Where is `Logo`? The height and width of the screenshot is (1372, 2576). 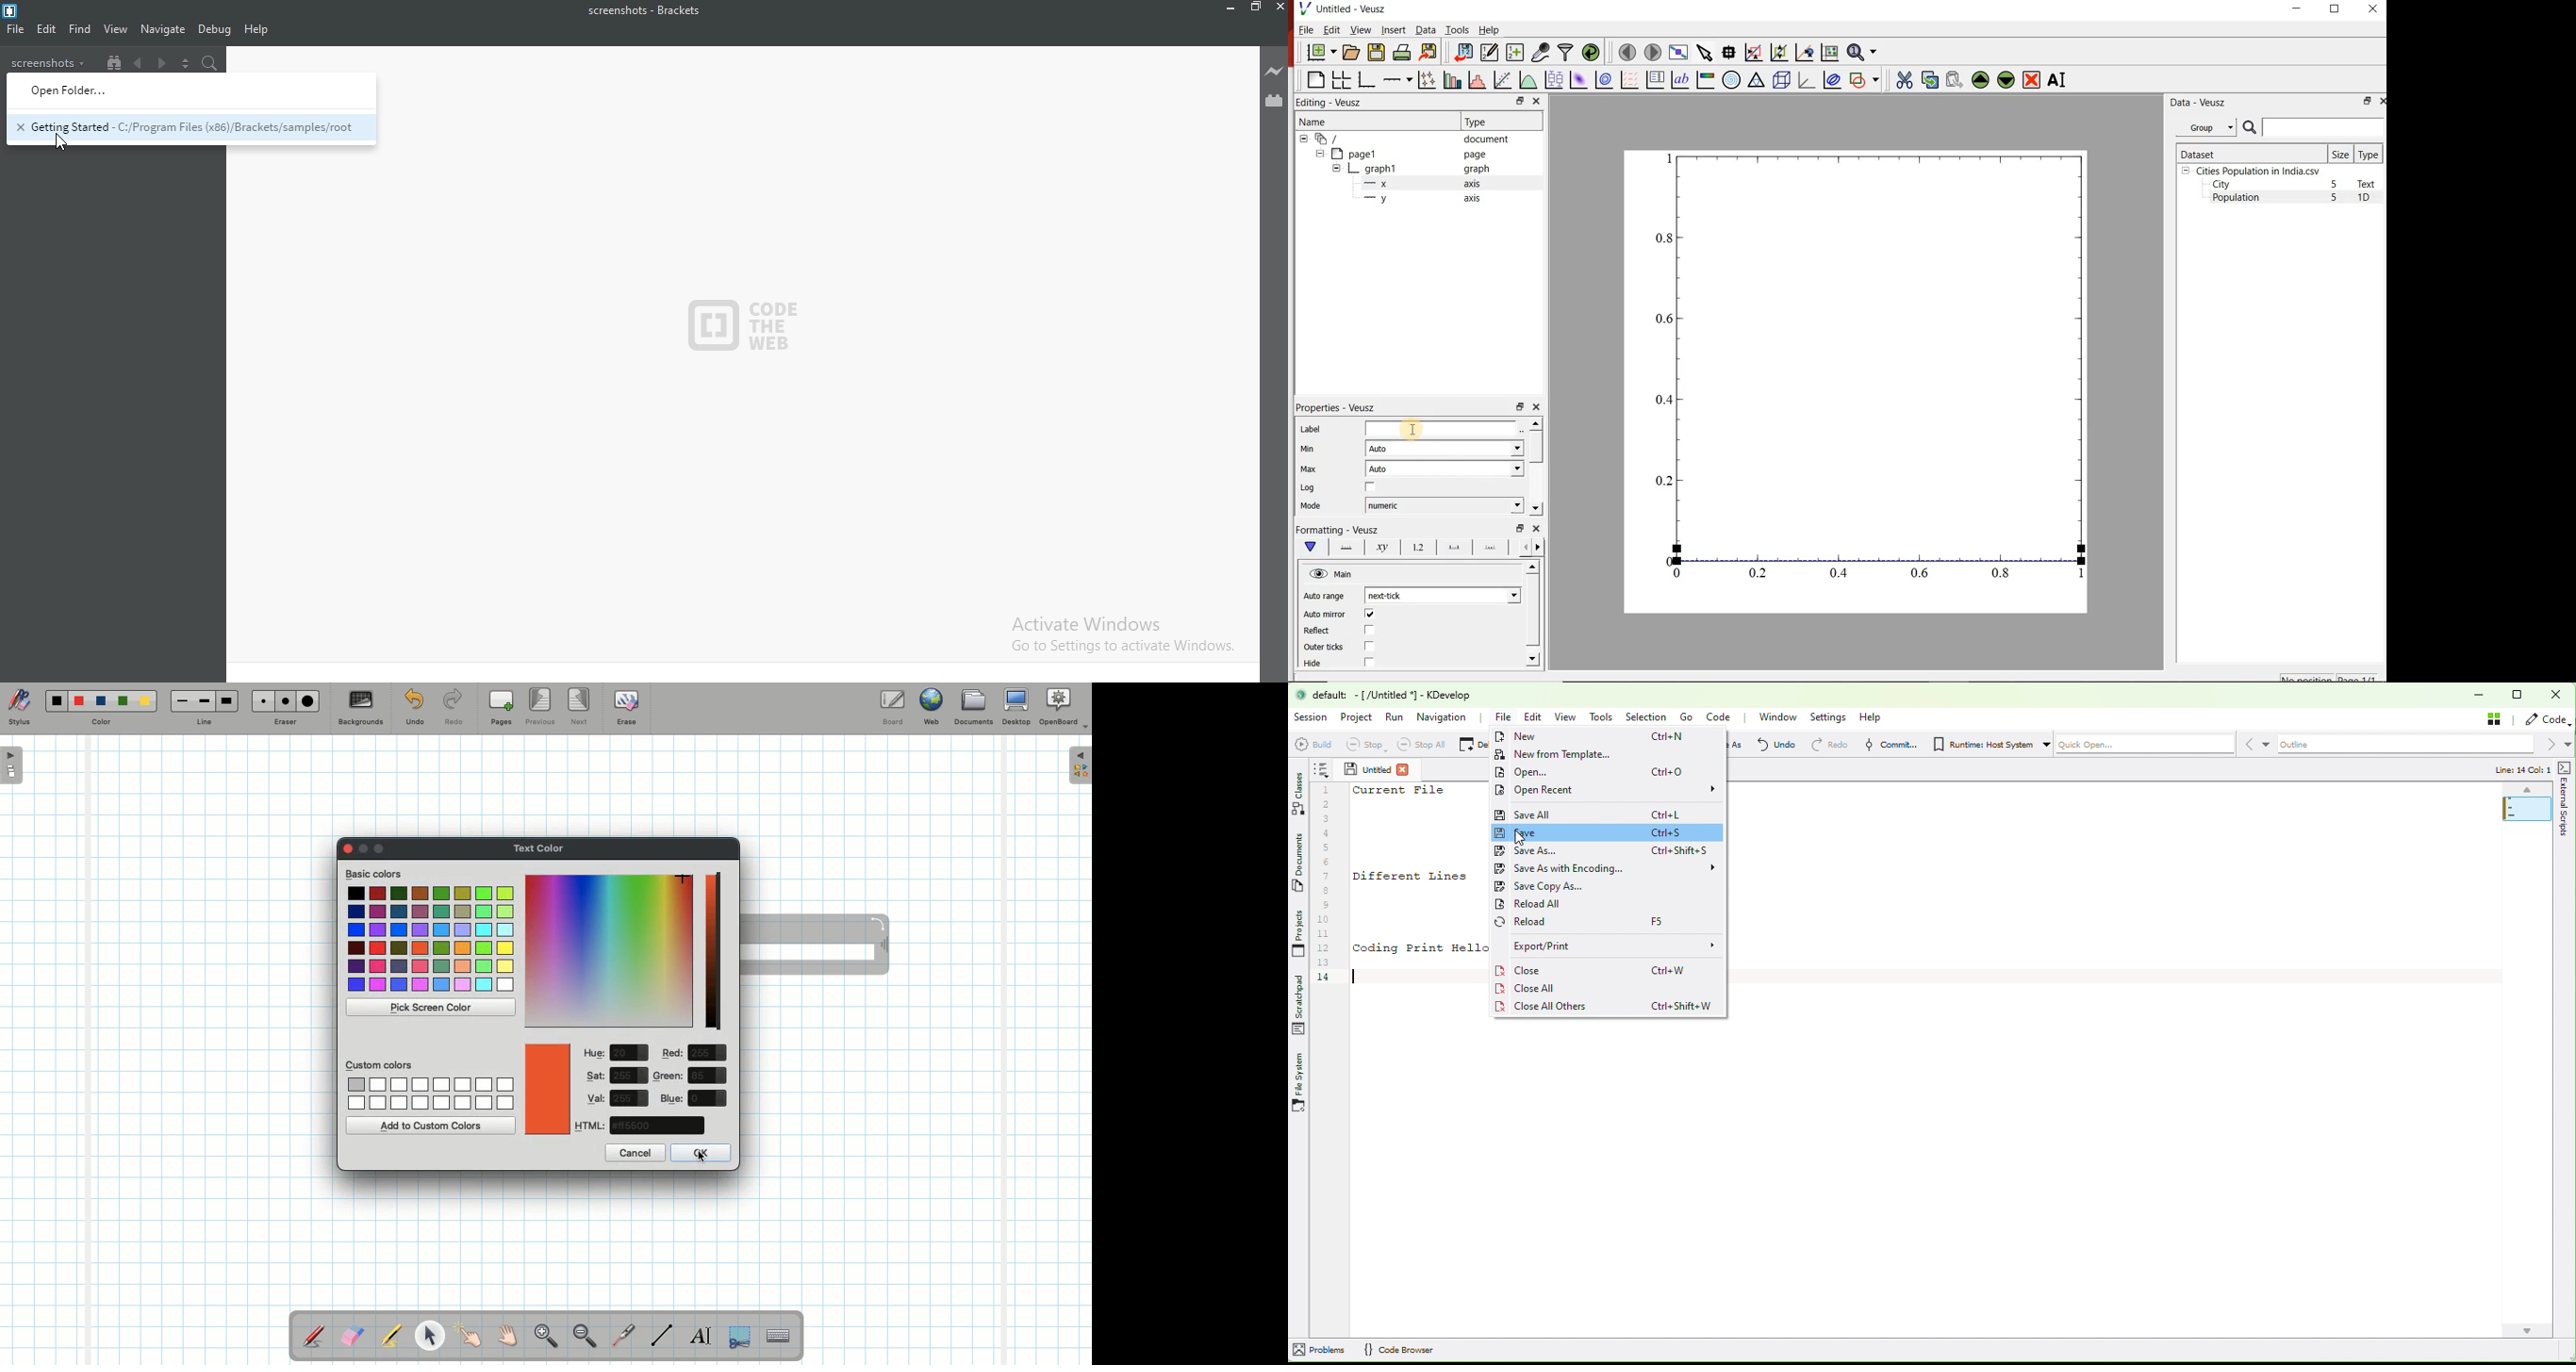 Logo is located at coordinates (27, 10).